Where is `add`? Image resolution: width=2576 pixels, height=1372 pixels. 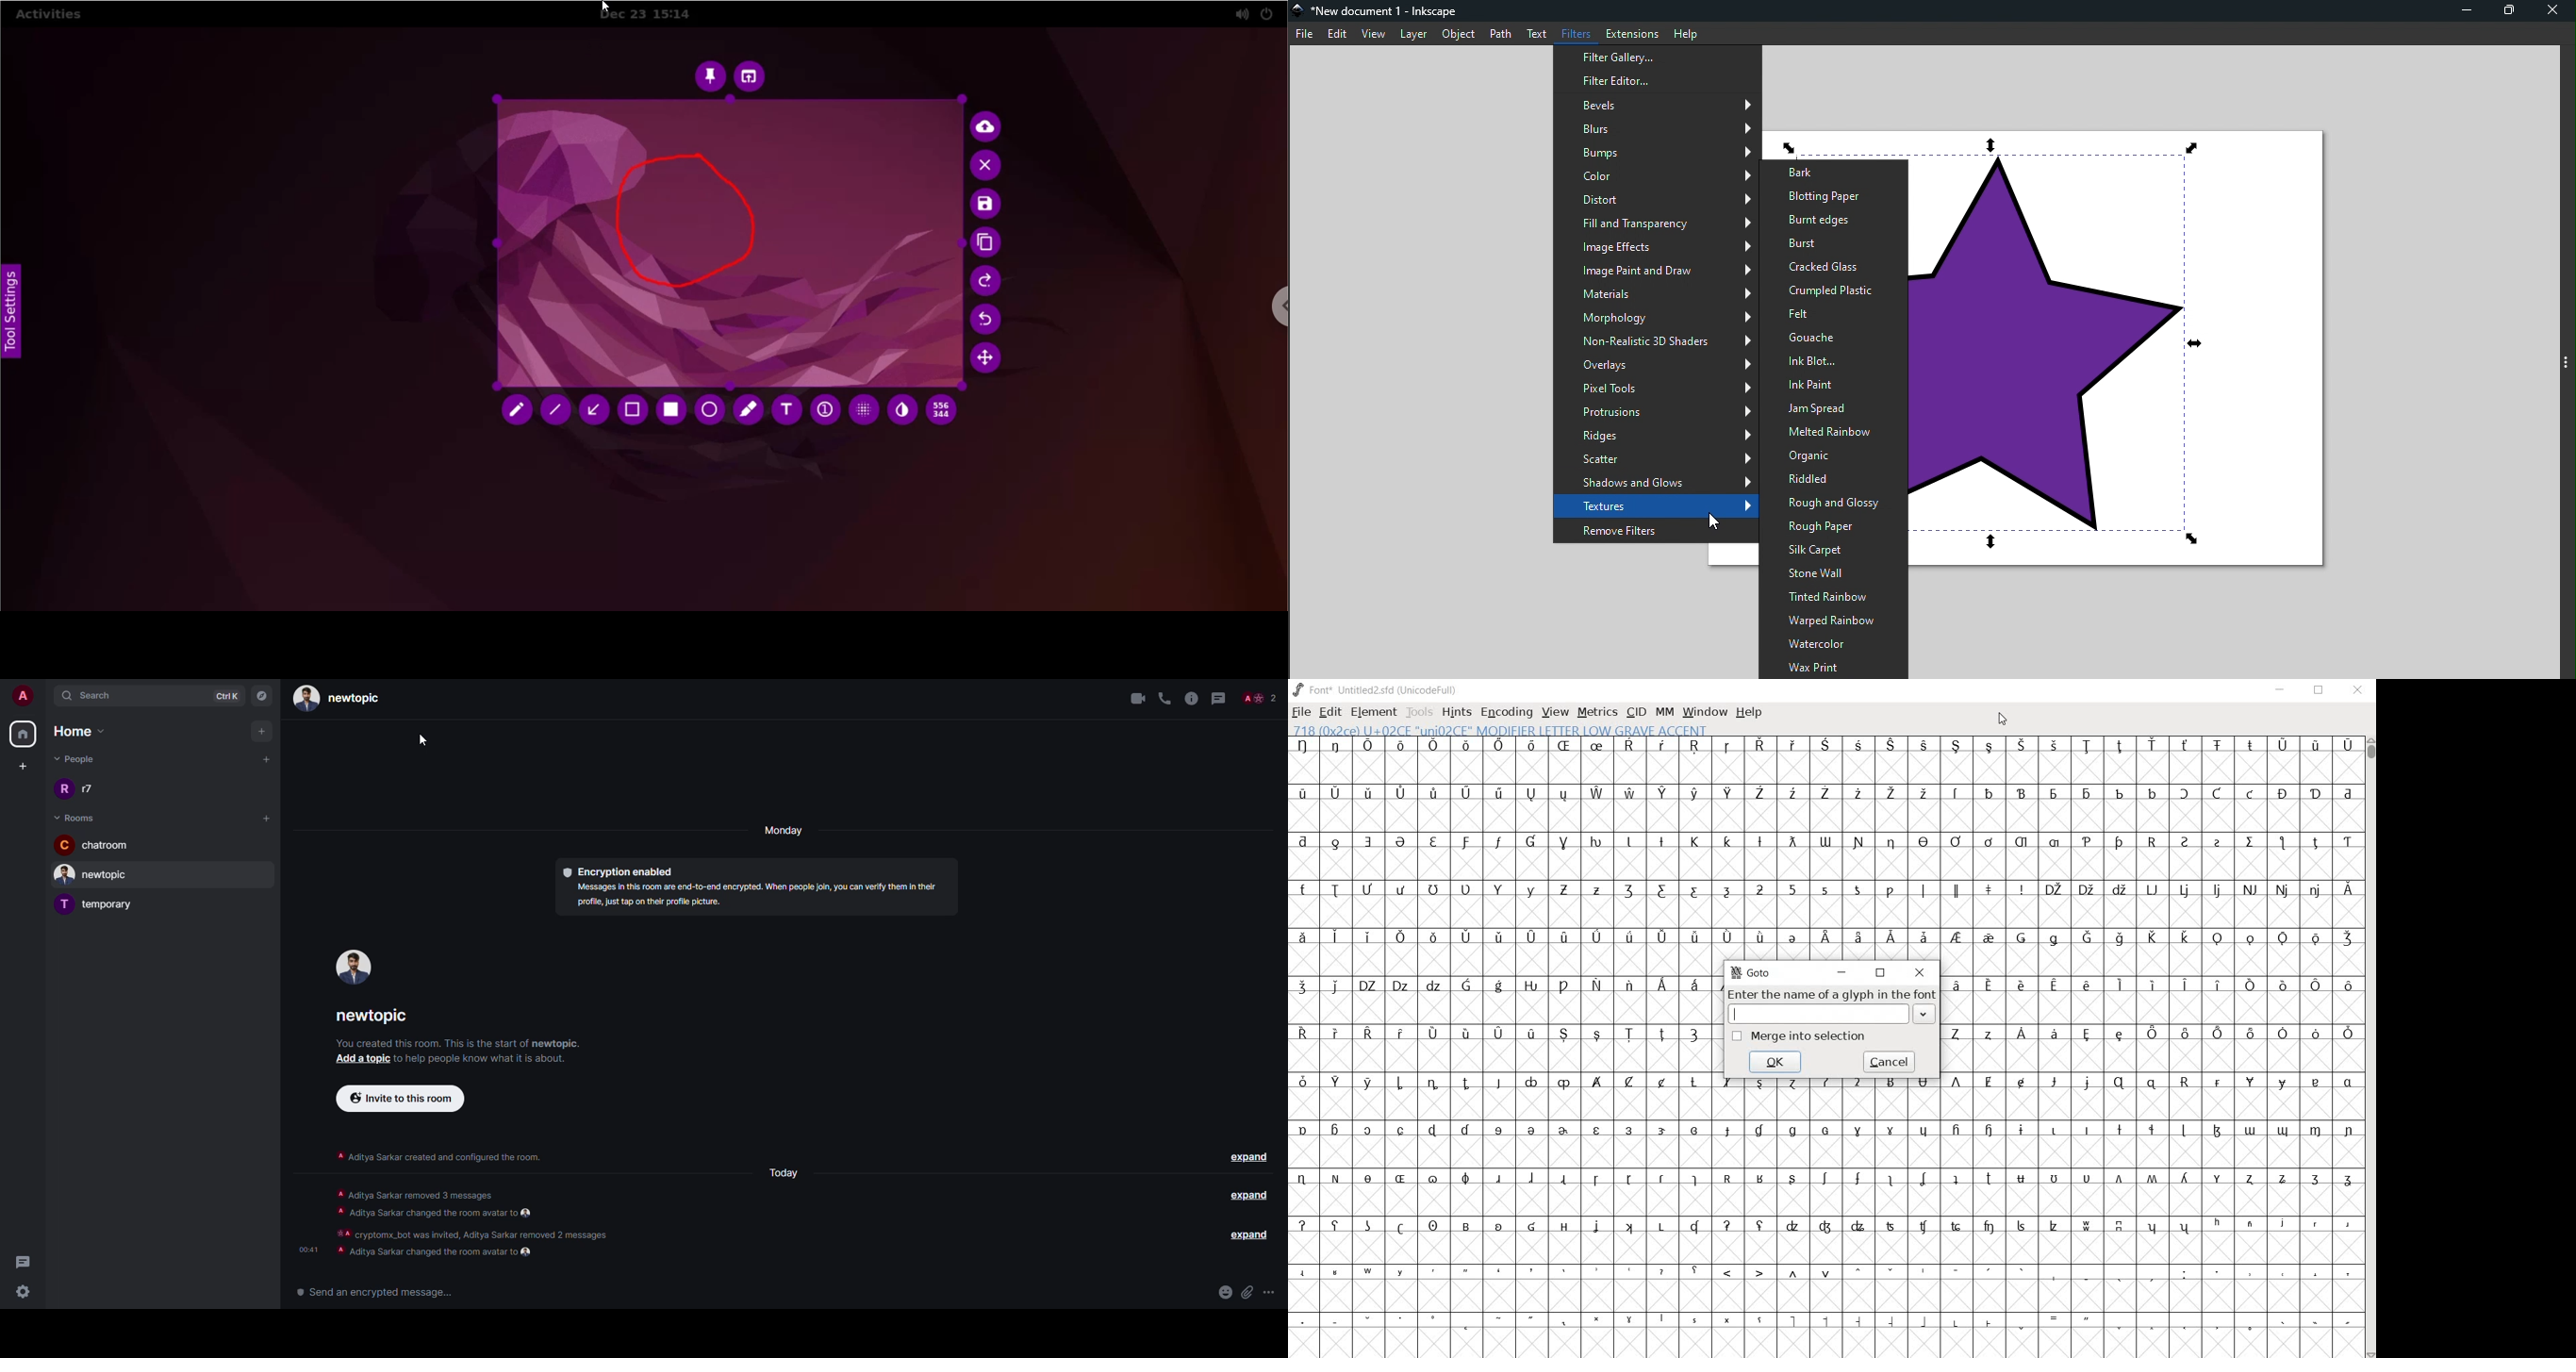 add is located at coordinates (266, 760).